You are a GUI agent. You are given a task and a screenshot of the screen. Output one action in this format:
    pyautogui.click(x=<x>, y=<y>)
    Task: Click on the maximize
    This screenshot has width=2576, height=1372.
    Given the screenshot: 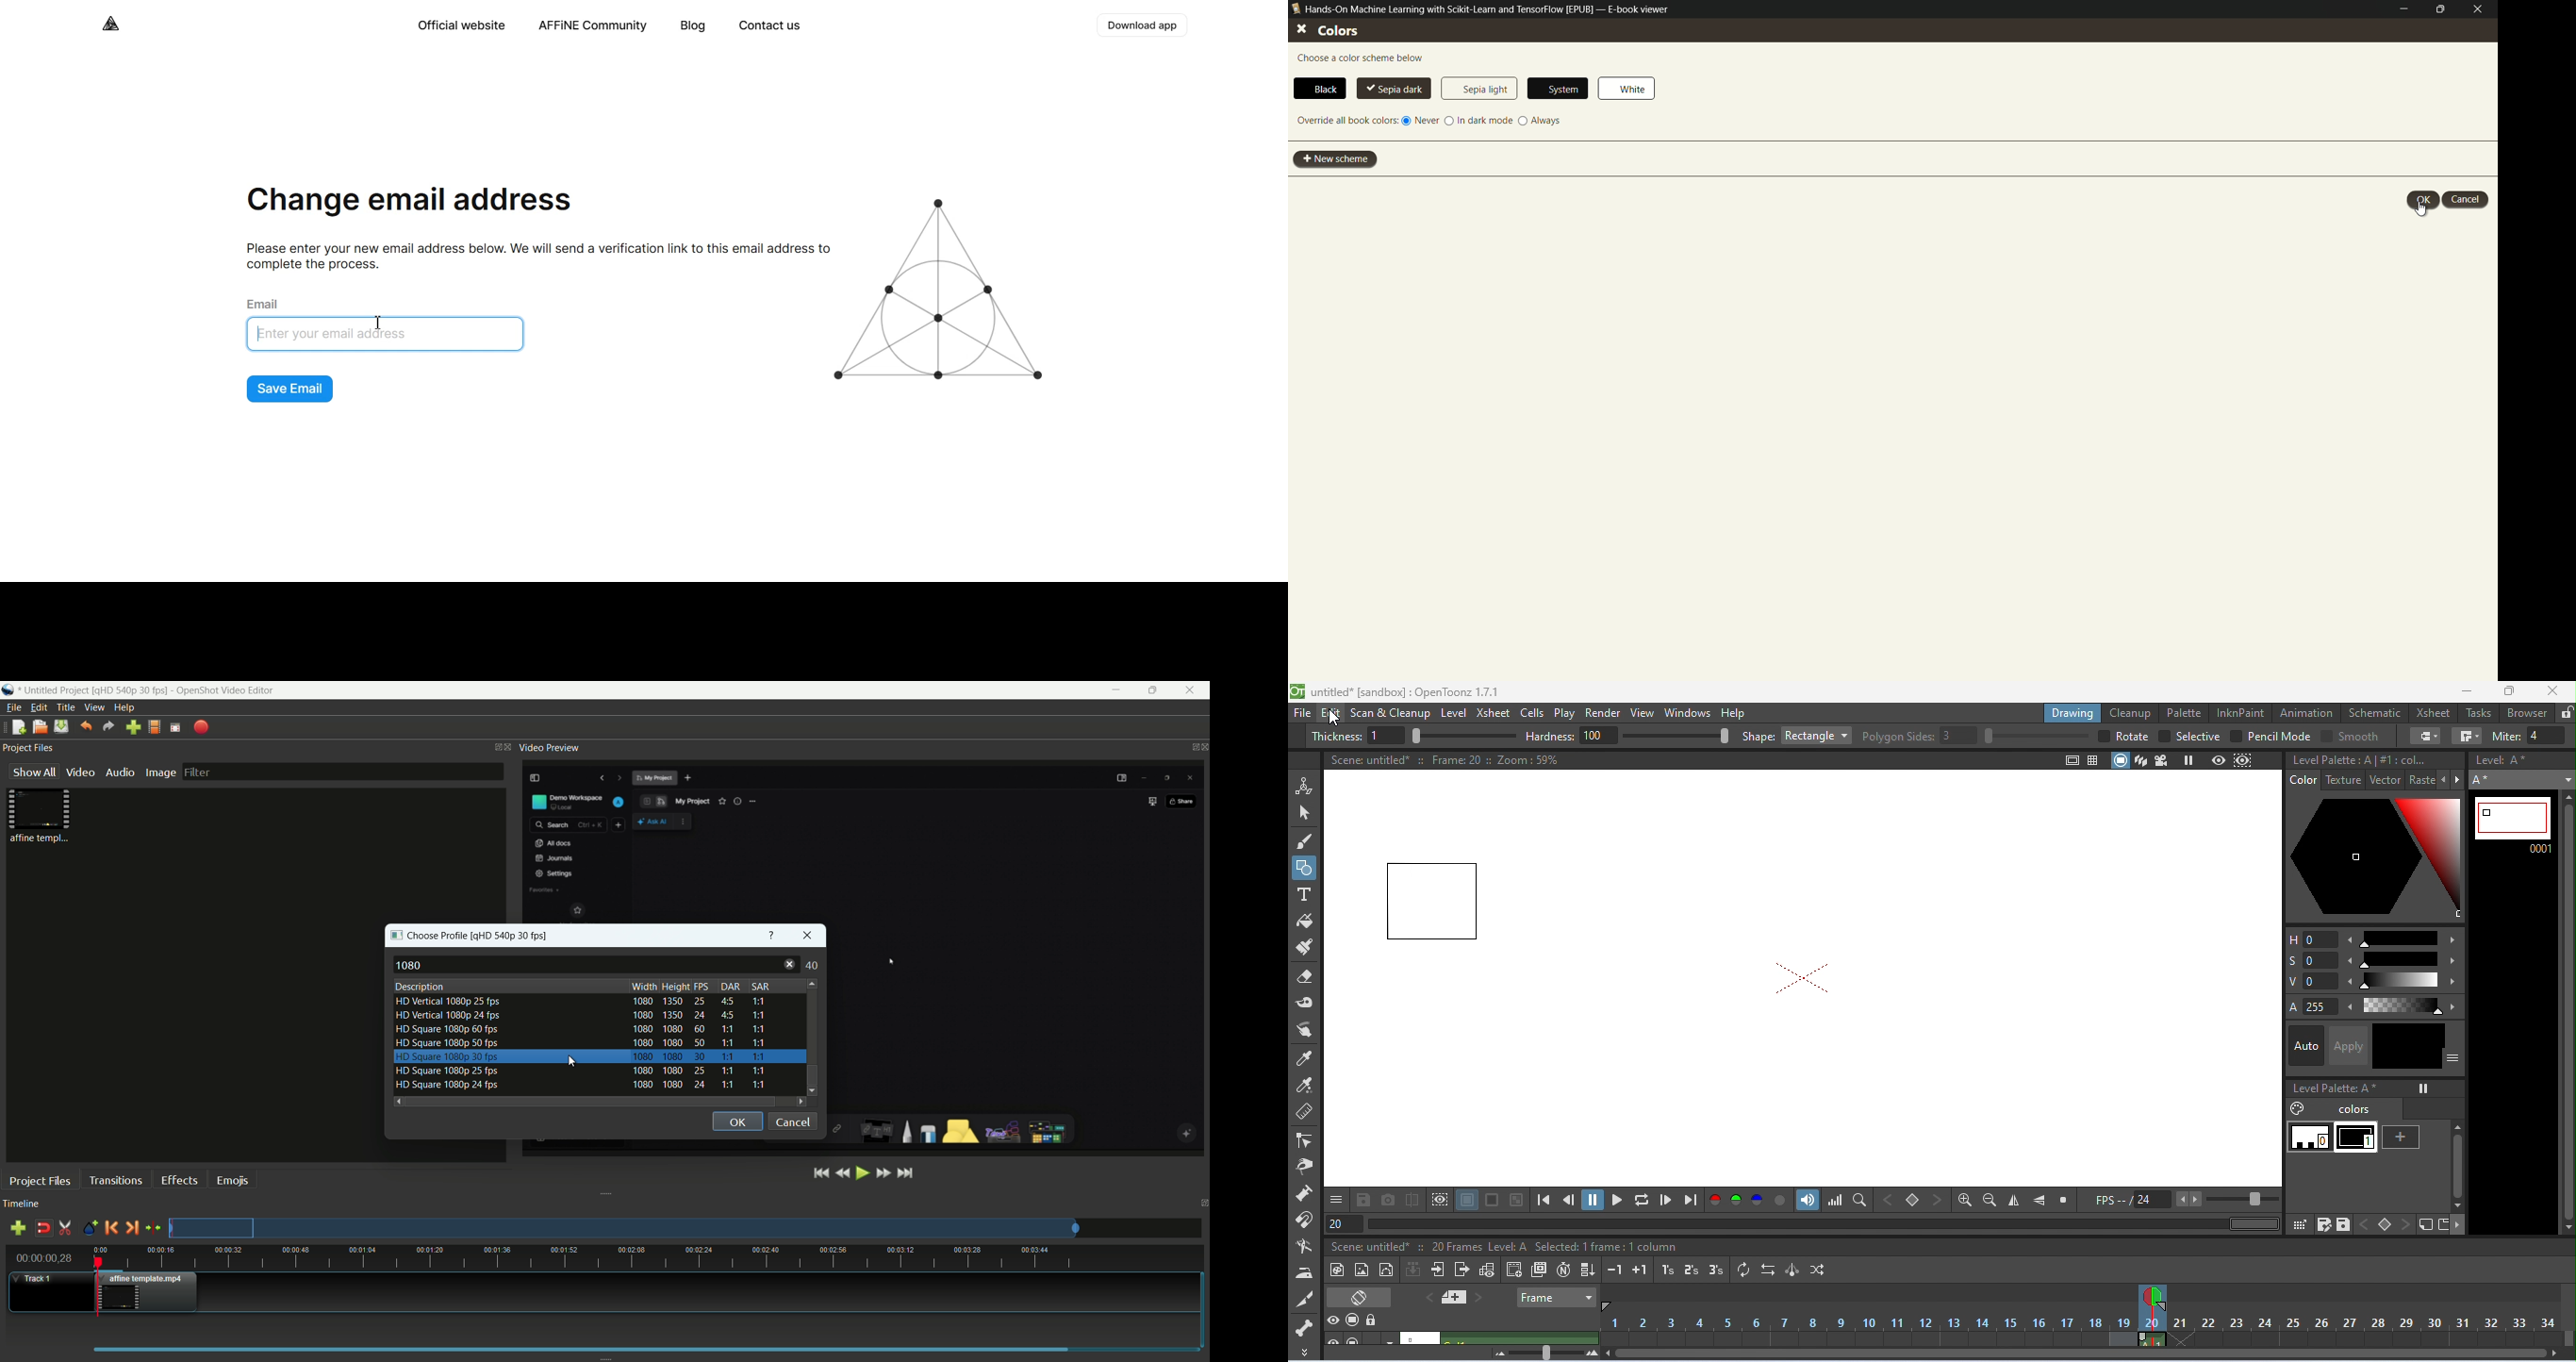 What is the action you would take?
    pyautogui.click(x=1156, y=690)
    